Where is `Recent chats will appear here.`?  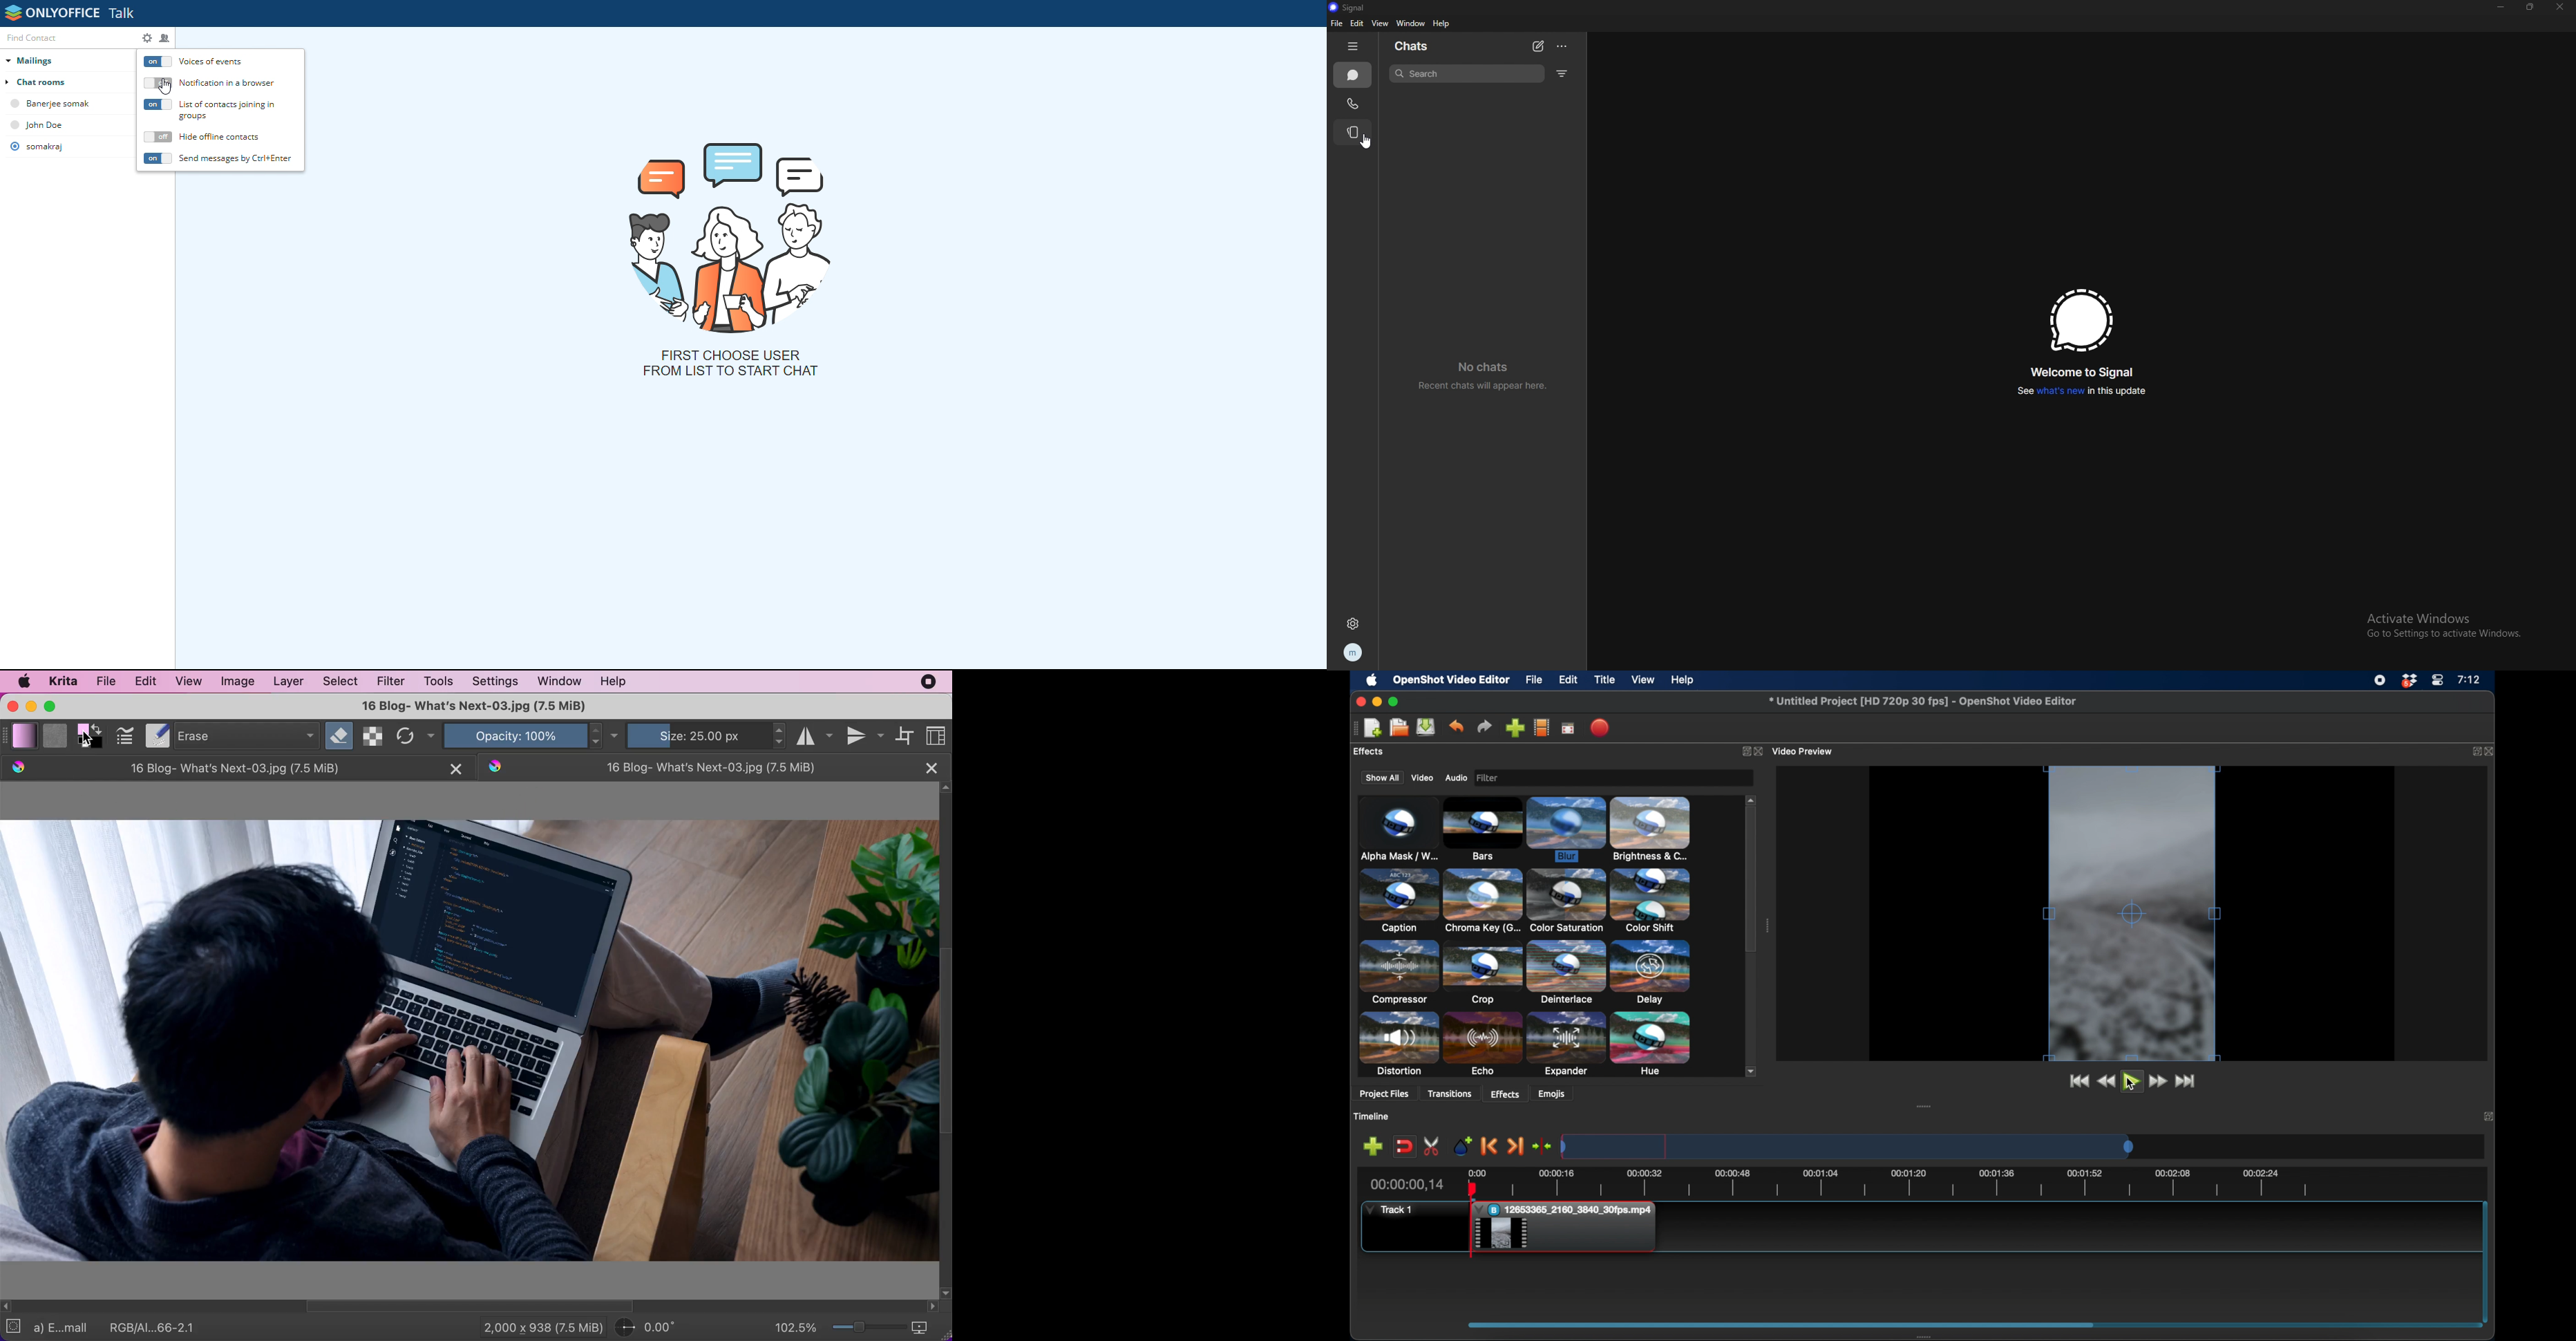
Recent chats will appear here. is located at coordinates (1484, 386).